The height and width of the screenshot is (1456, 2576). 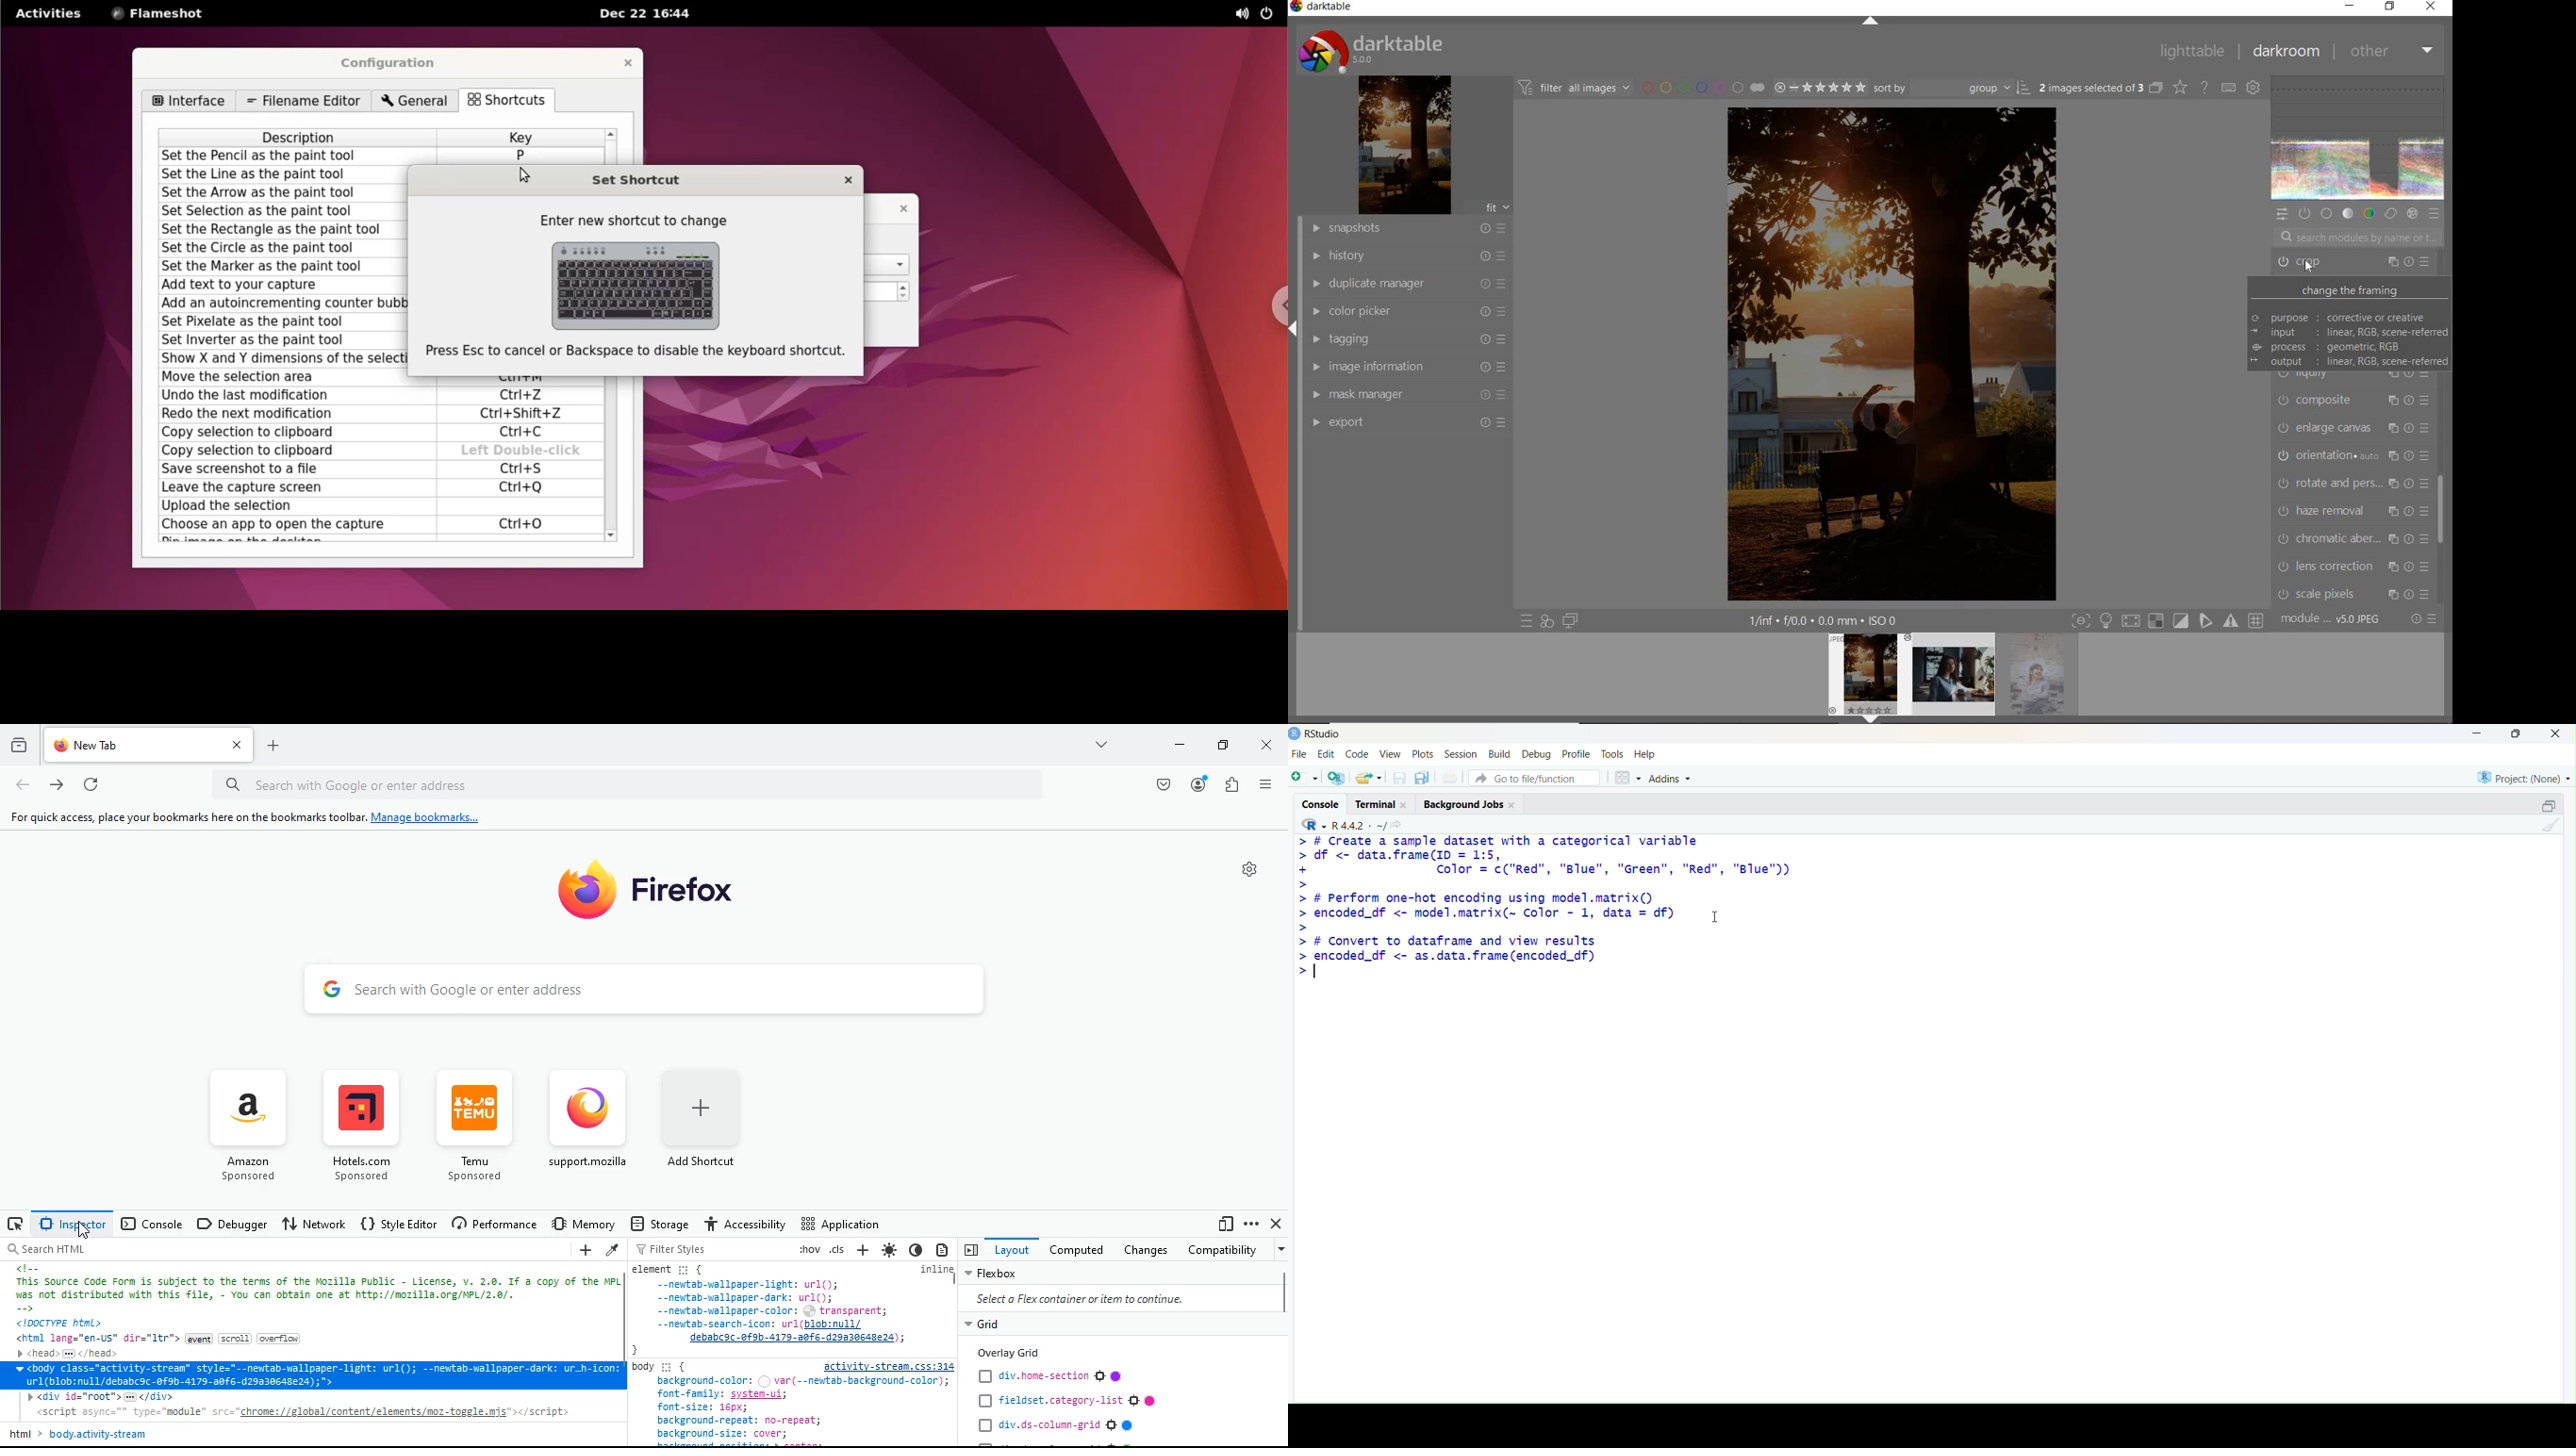 I want to click on project (none), so click(x=2524, y=778).